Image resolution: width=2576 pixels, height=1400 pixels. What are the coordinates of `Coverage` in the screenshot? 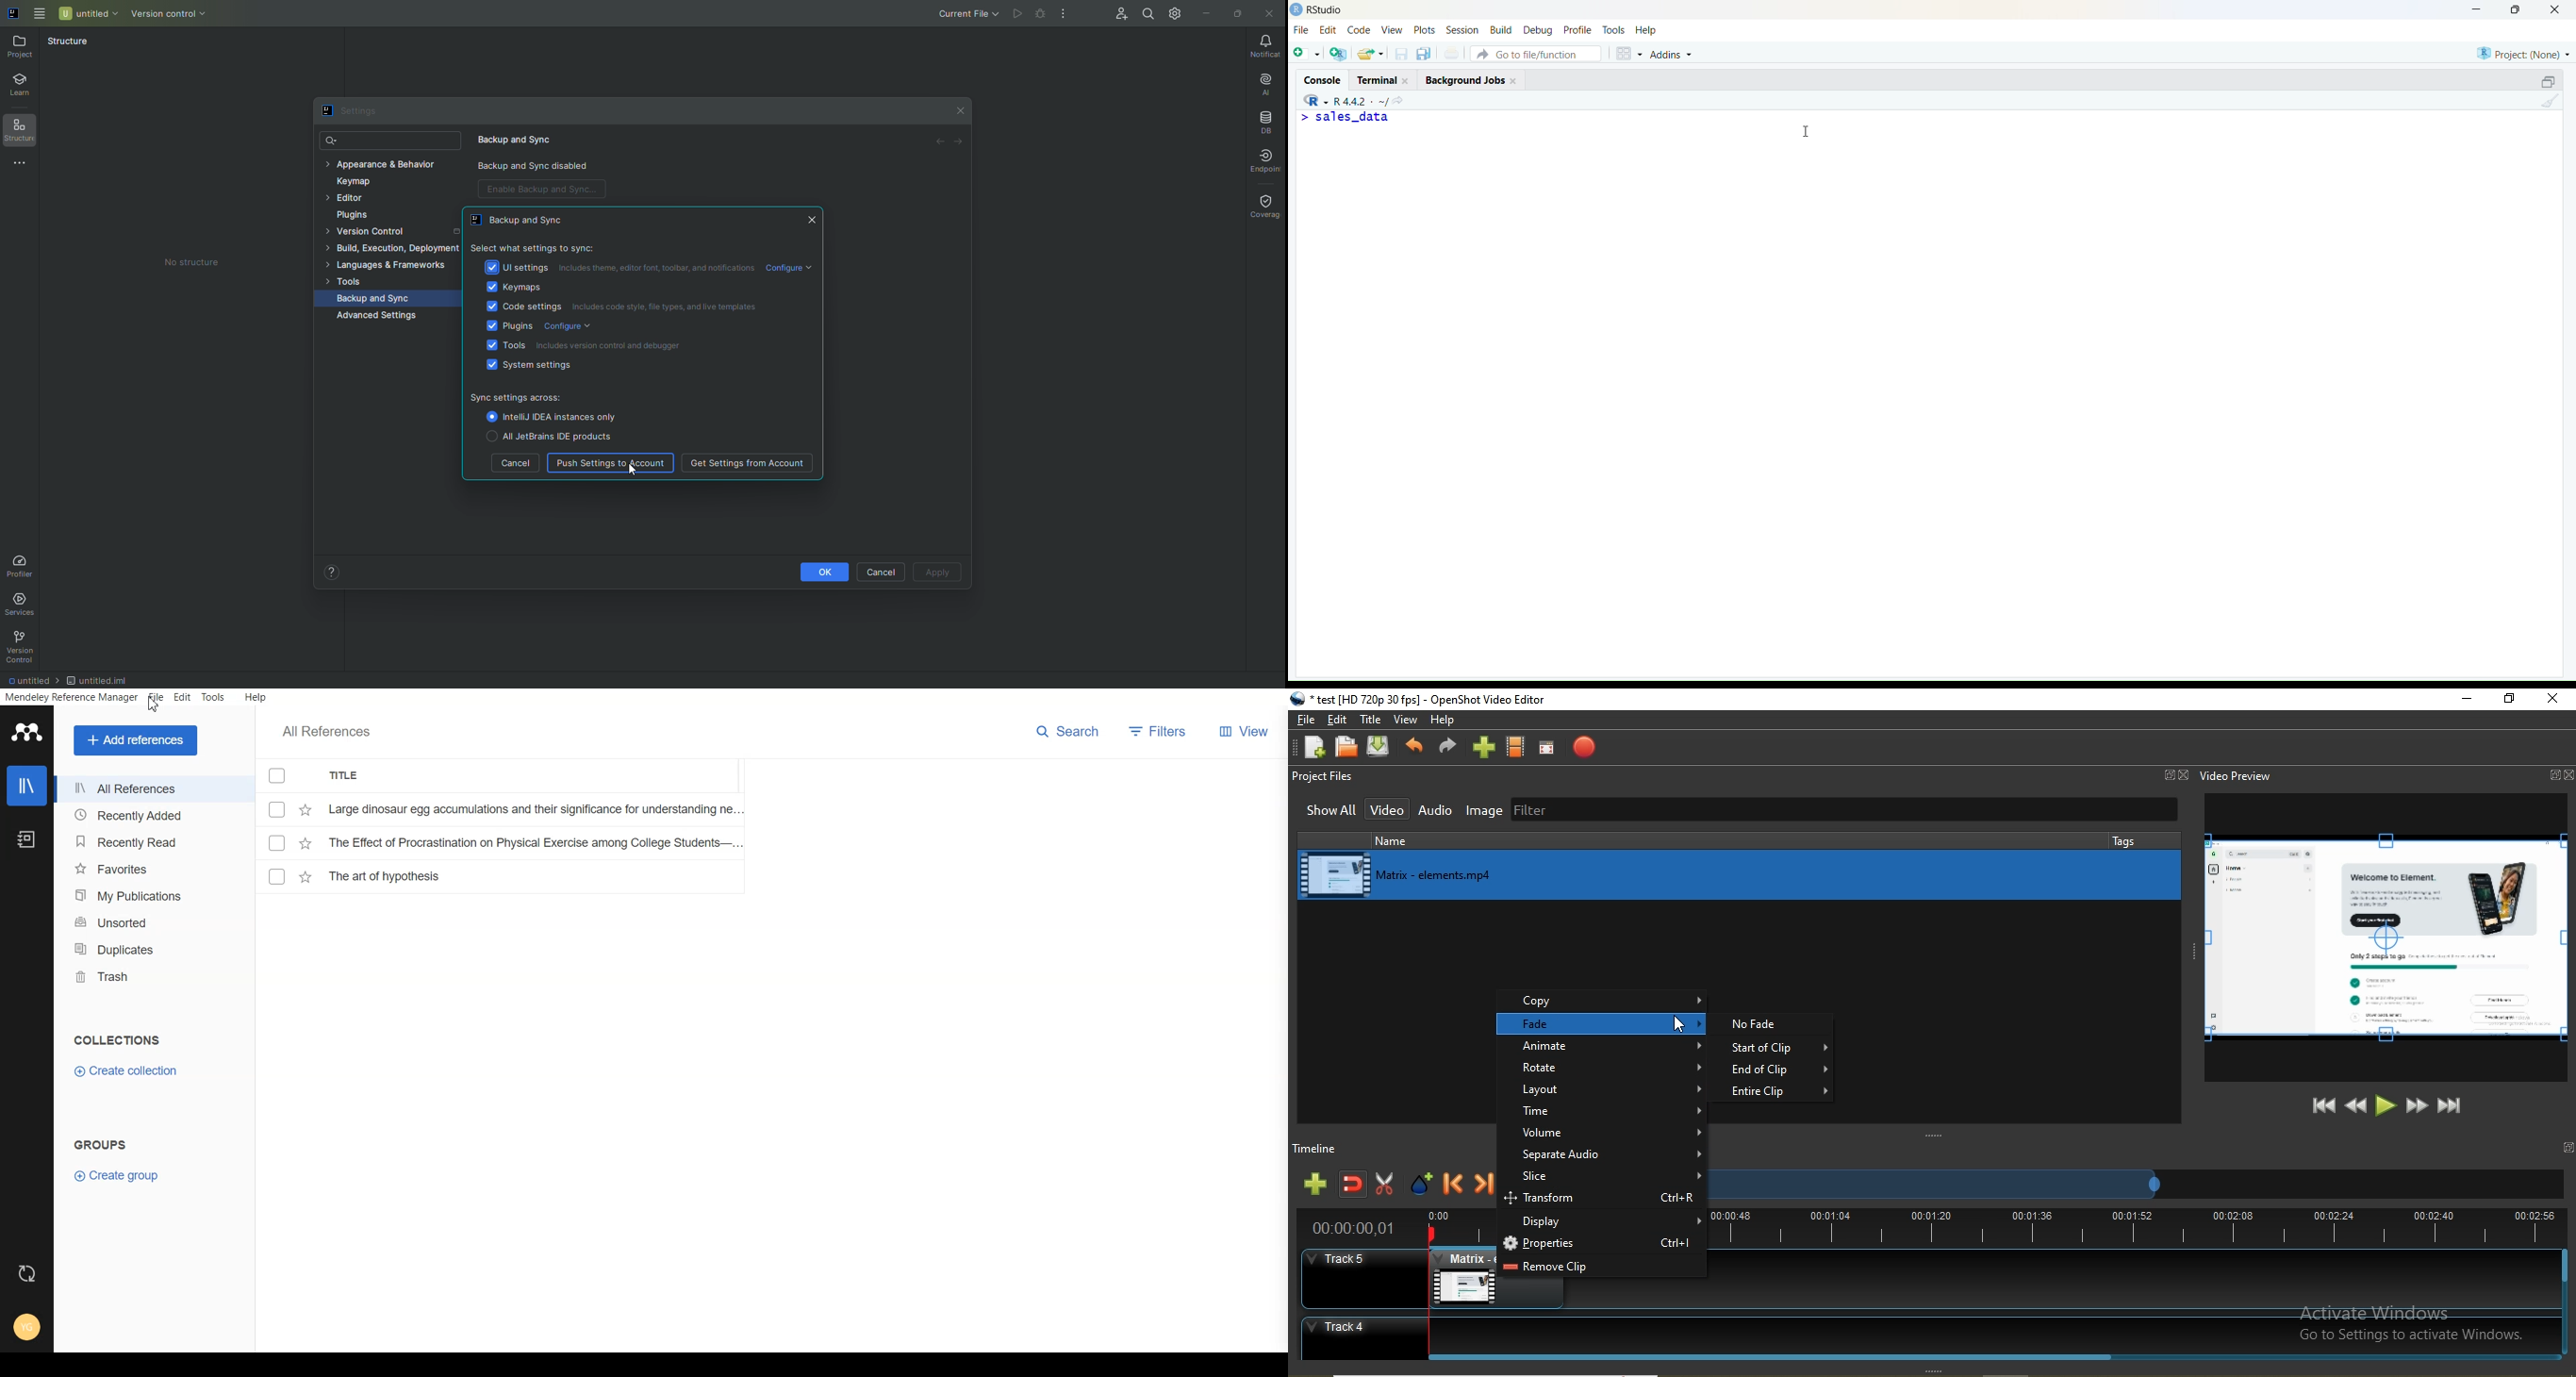 It's located at (1263, 205).